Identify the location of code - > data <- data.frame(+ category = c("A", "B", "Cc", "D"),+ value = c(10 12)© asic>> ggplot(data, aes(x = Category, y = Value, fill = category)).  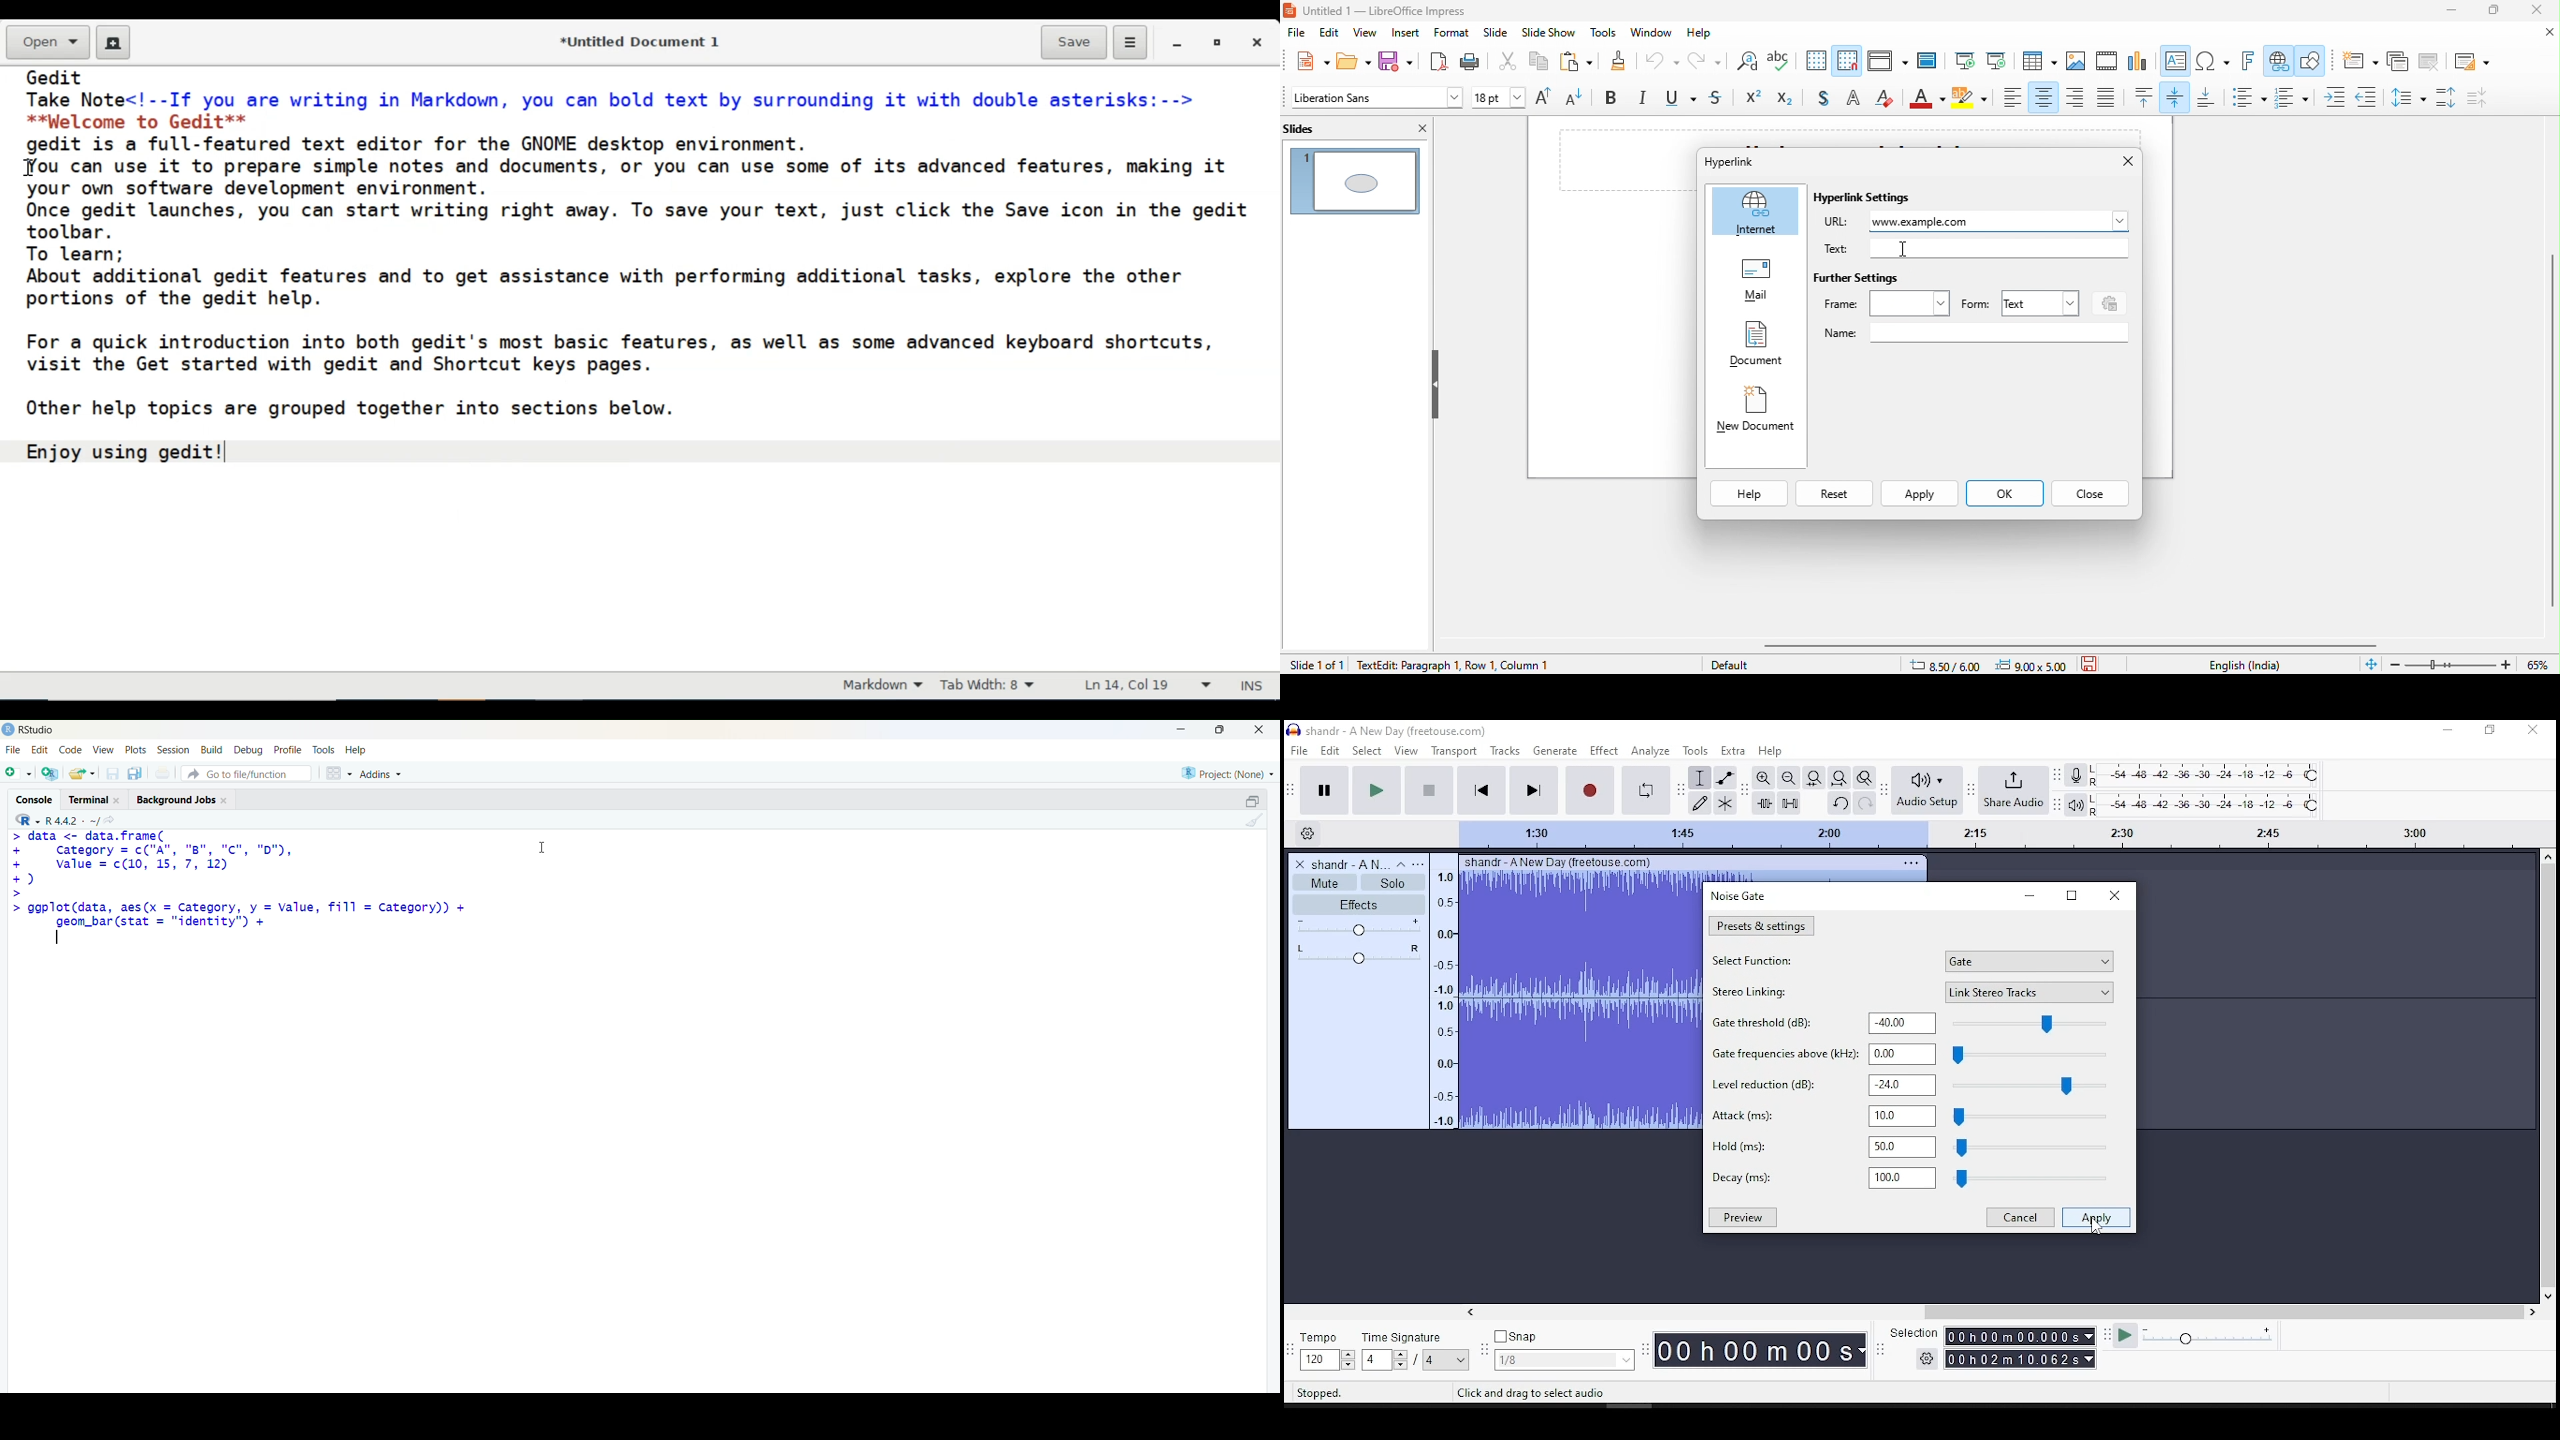
(250, 881).